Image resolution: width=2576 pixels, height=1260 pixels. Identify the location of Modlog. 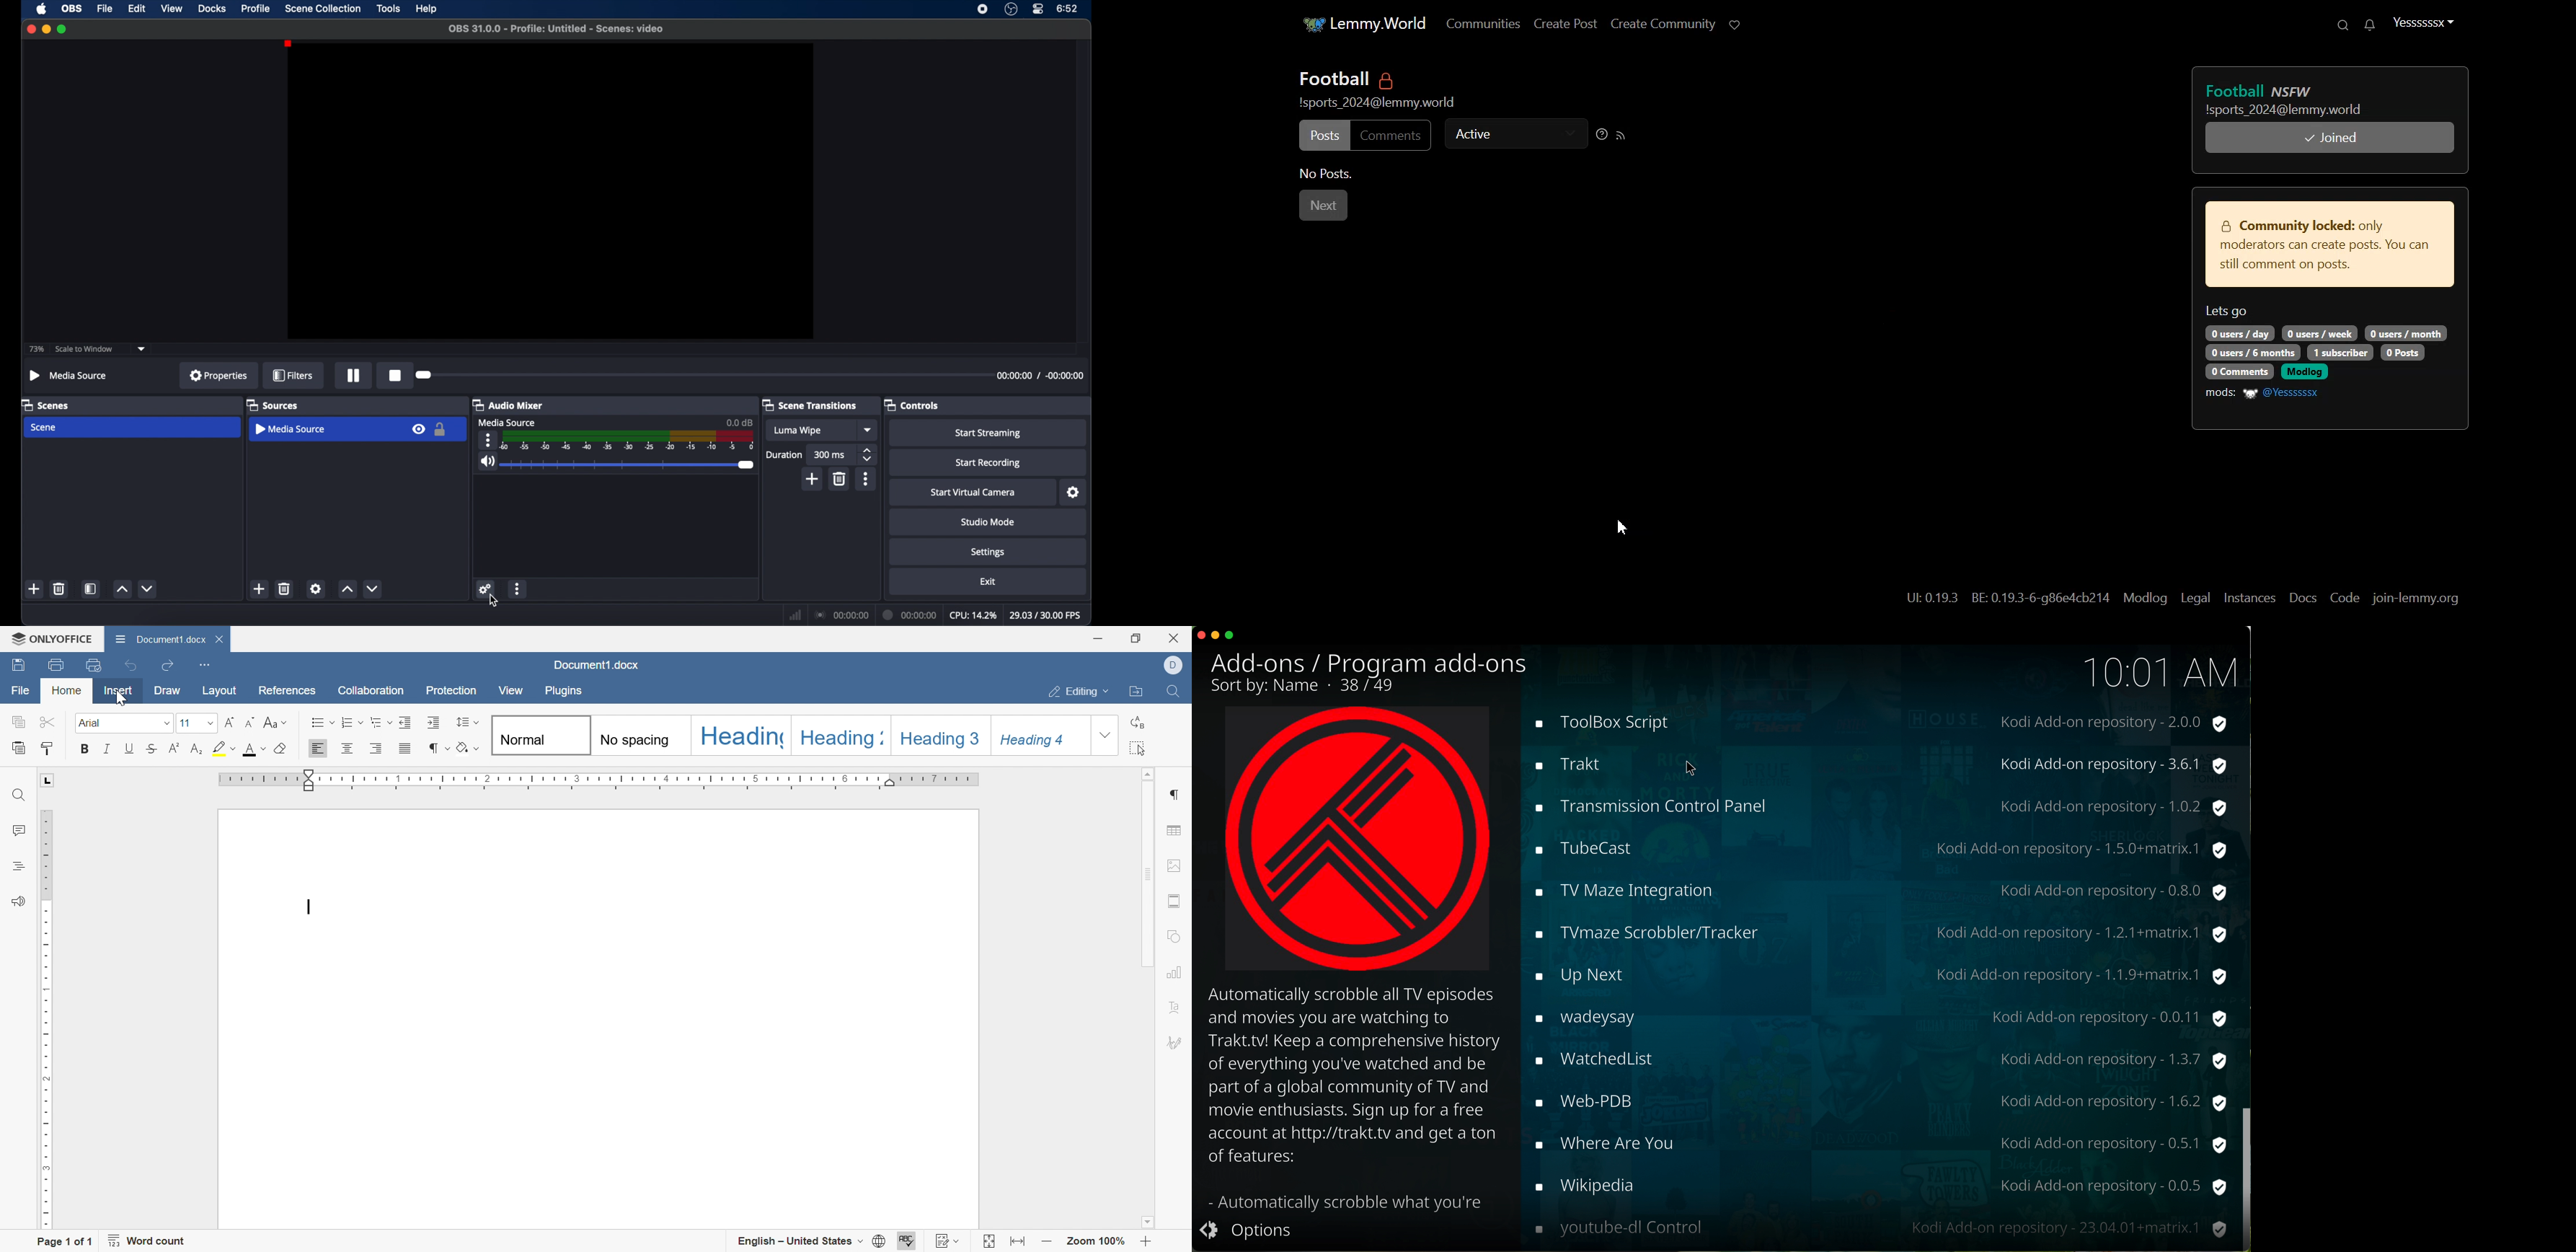
(2138, 596).